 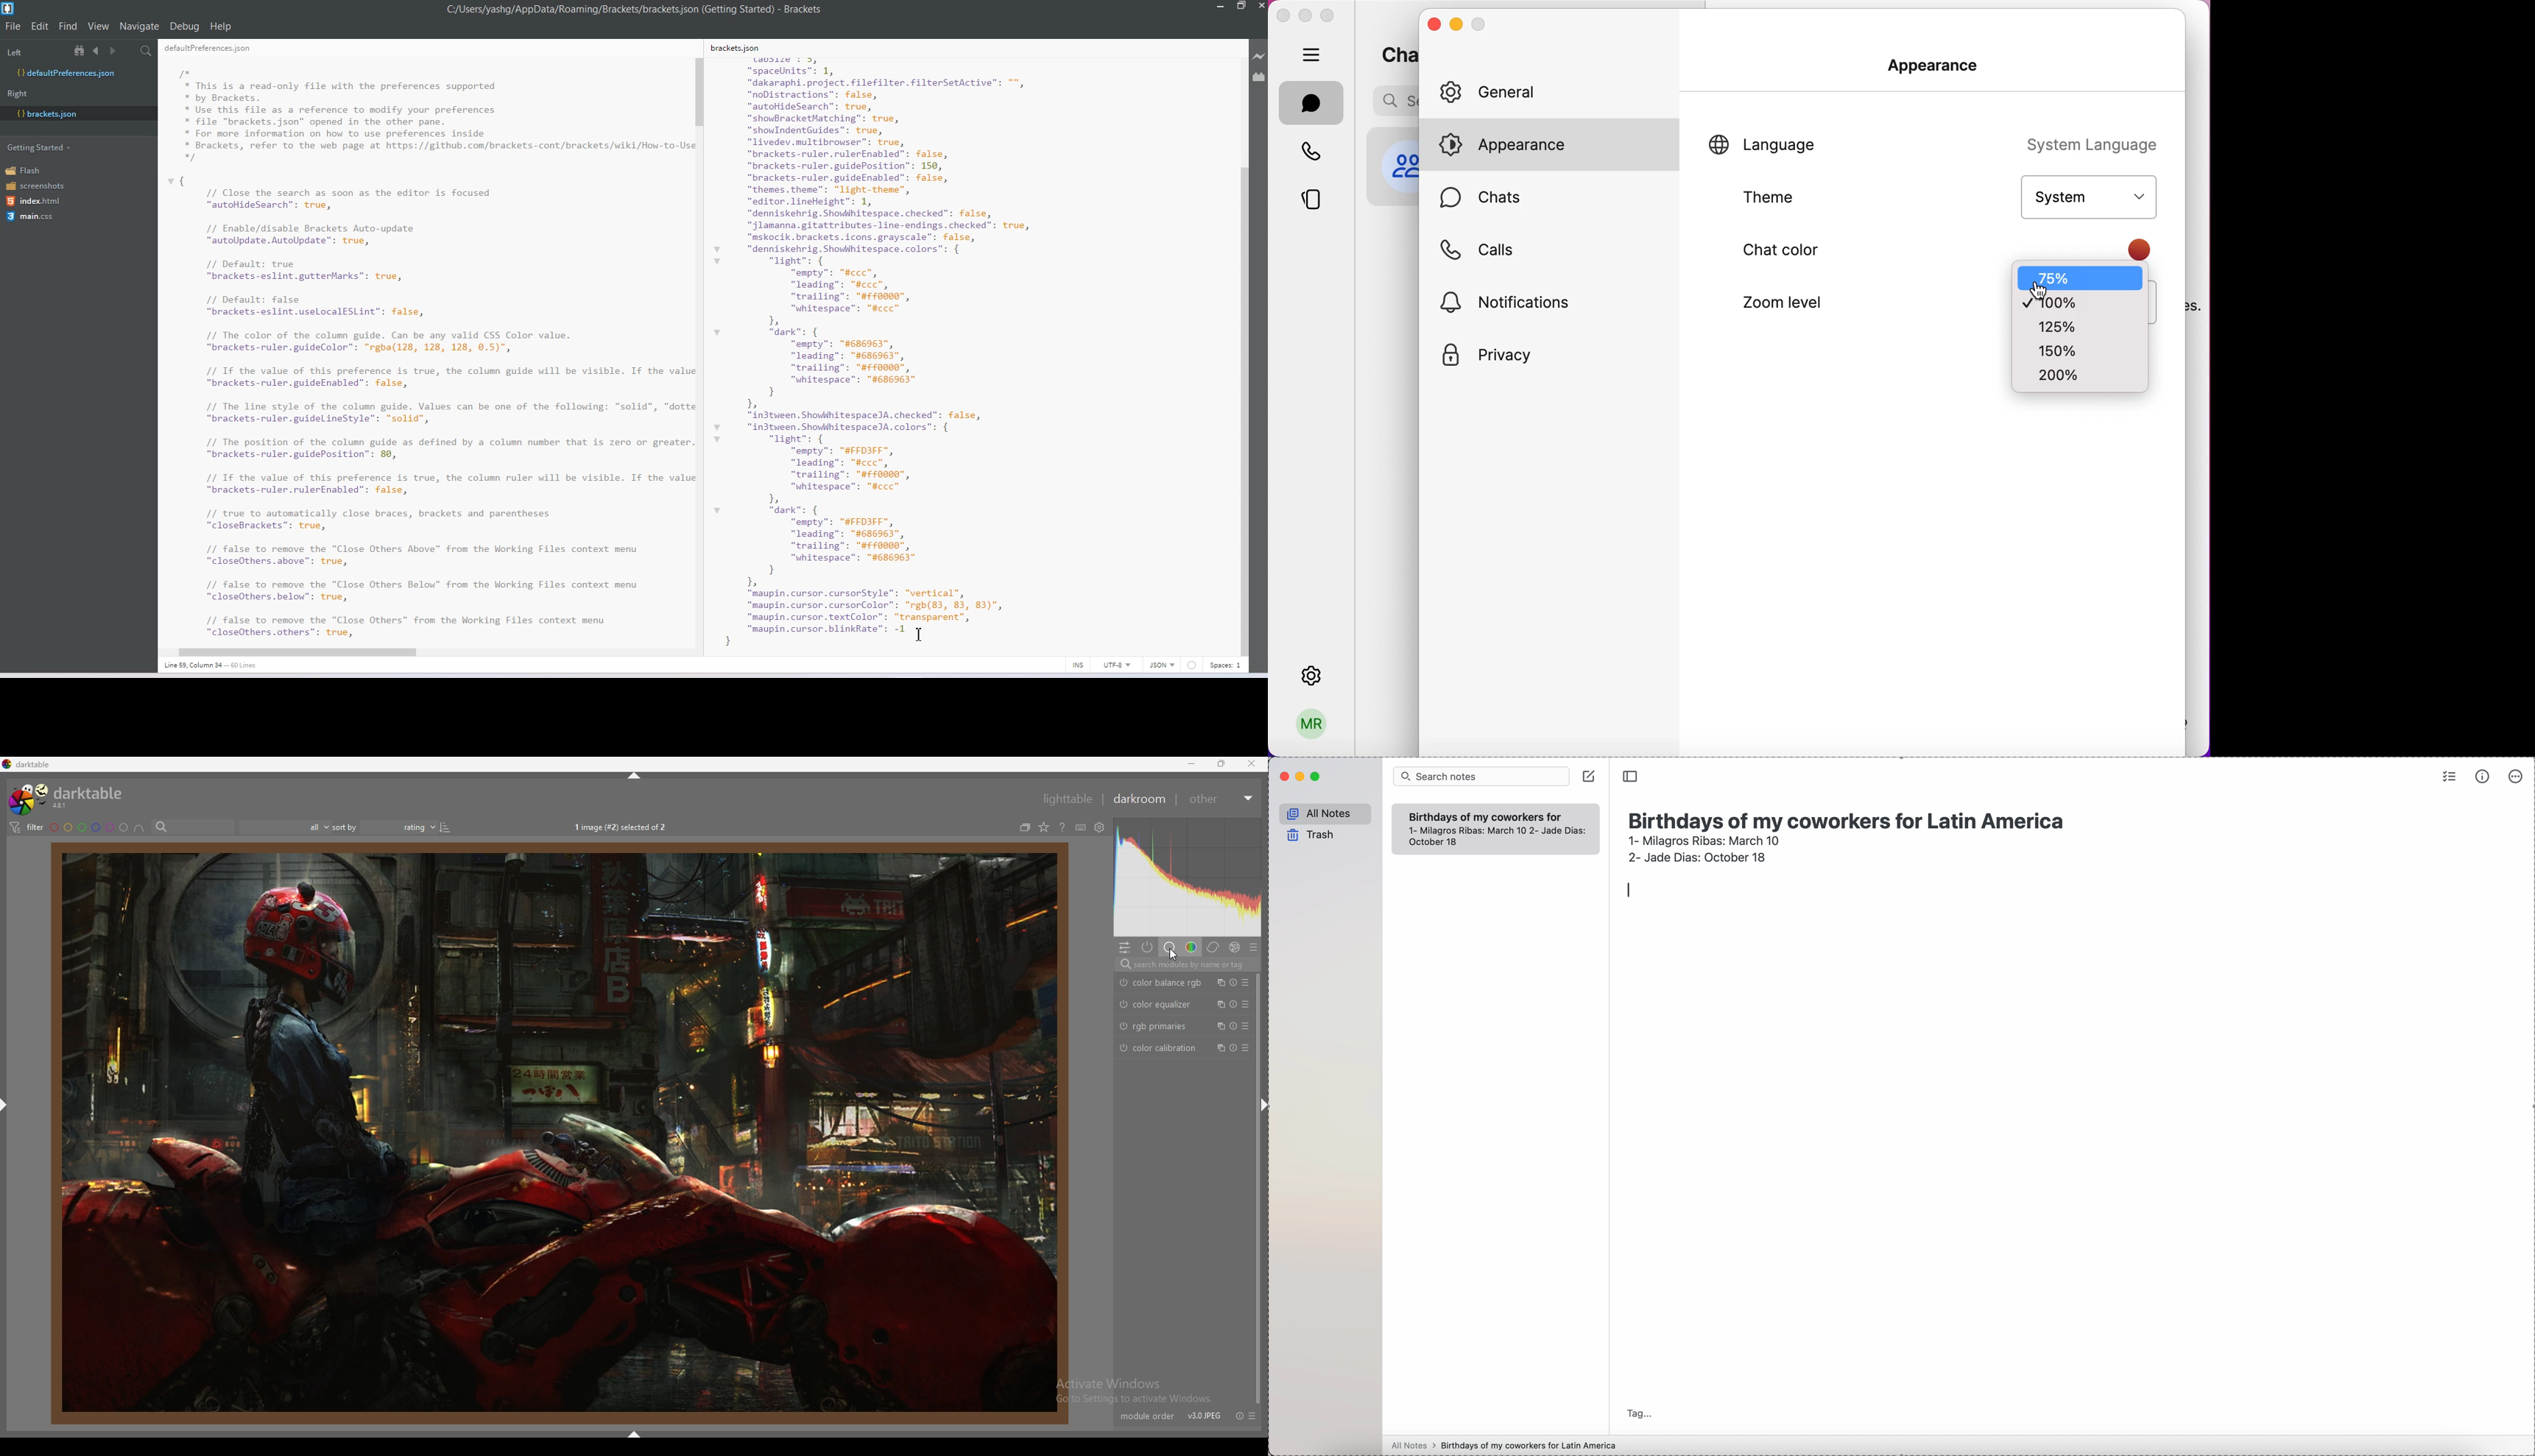 What do you see at coordinates (2076, 350) in the screenshot?
I see `150%` at bounding box center [2076, 350].